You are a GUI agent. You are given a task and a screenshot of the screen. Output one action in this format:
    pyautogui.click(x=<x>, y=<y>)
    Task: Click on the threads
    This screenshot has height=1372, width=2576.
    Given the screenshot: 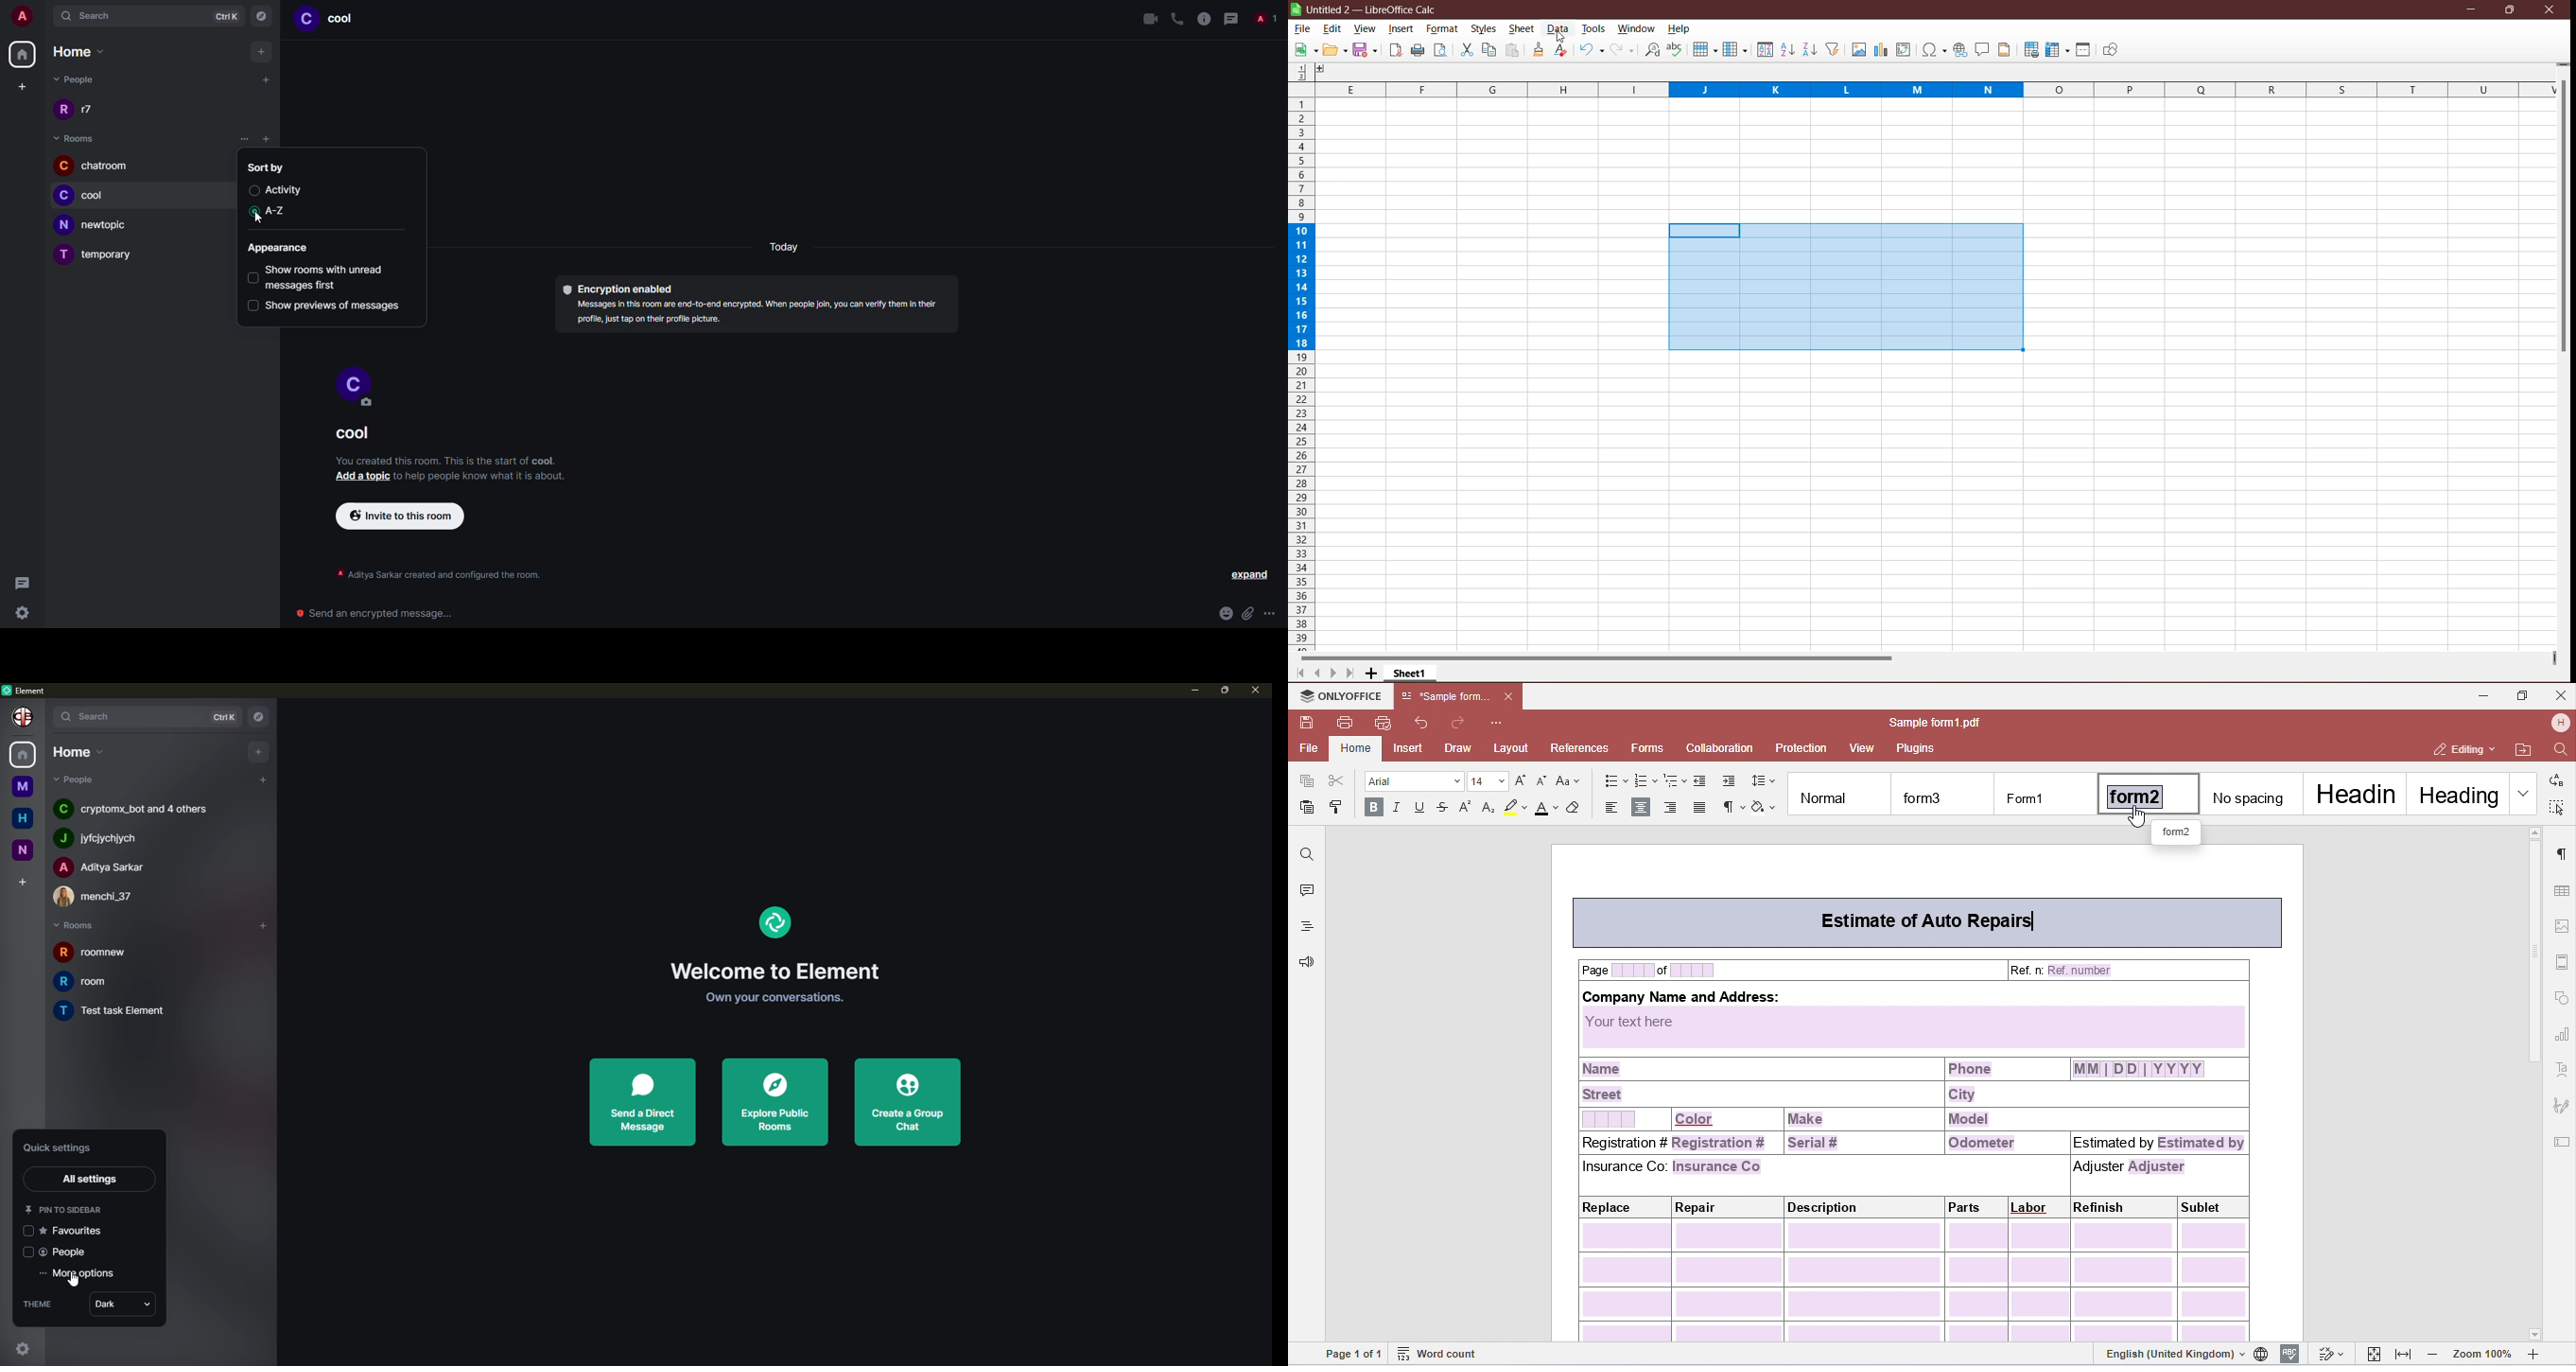 What is the action you would take?
    pyautogui.click(x=16, y=584)
    